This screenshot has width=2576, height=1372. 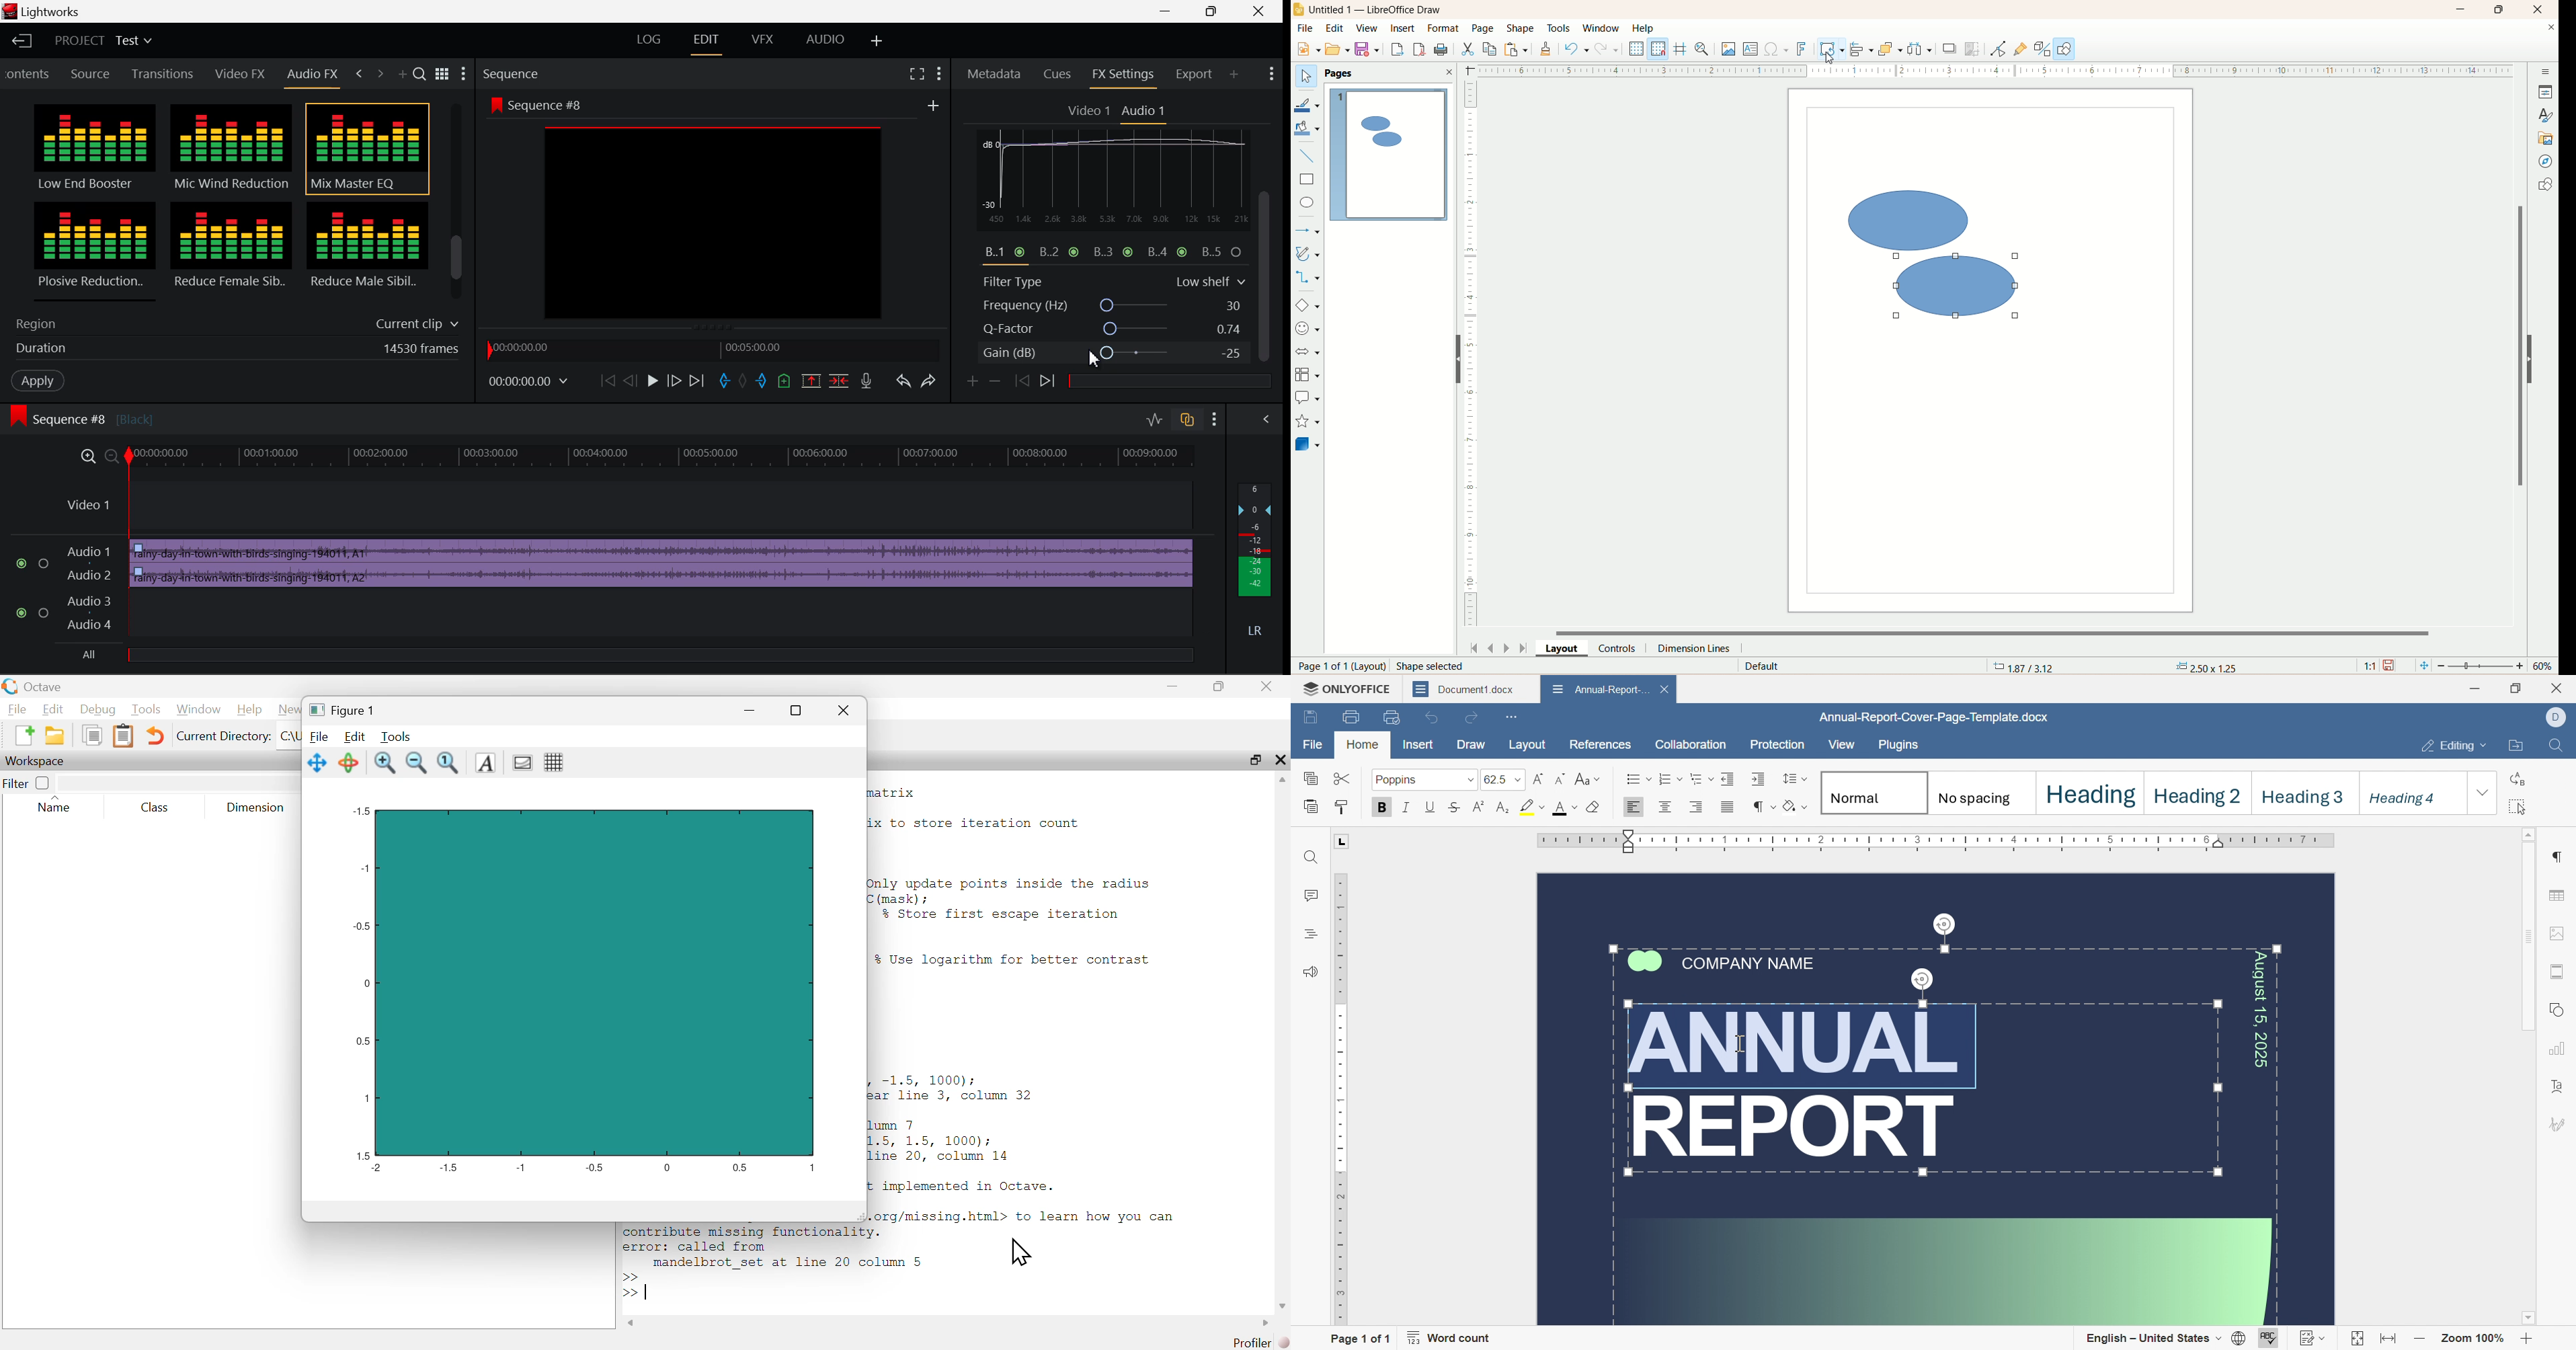 I want to click on Full Screen, so click(x=917, y=74).